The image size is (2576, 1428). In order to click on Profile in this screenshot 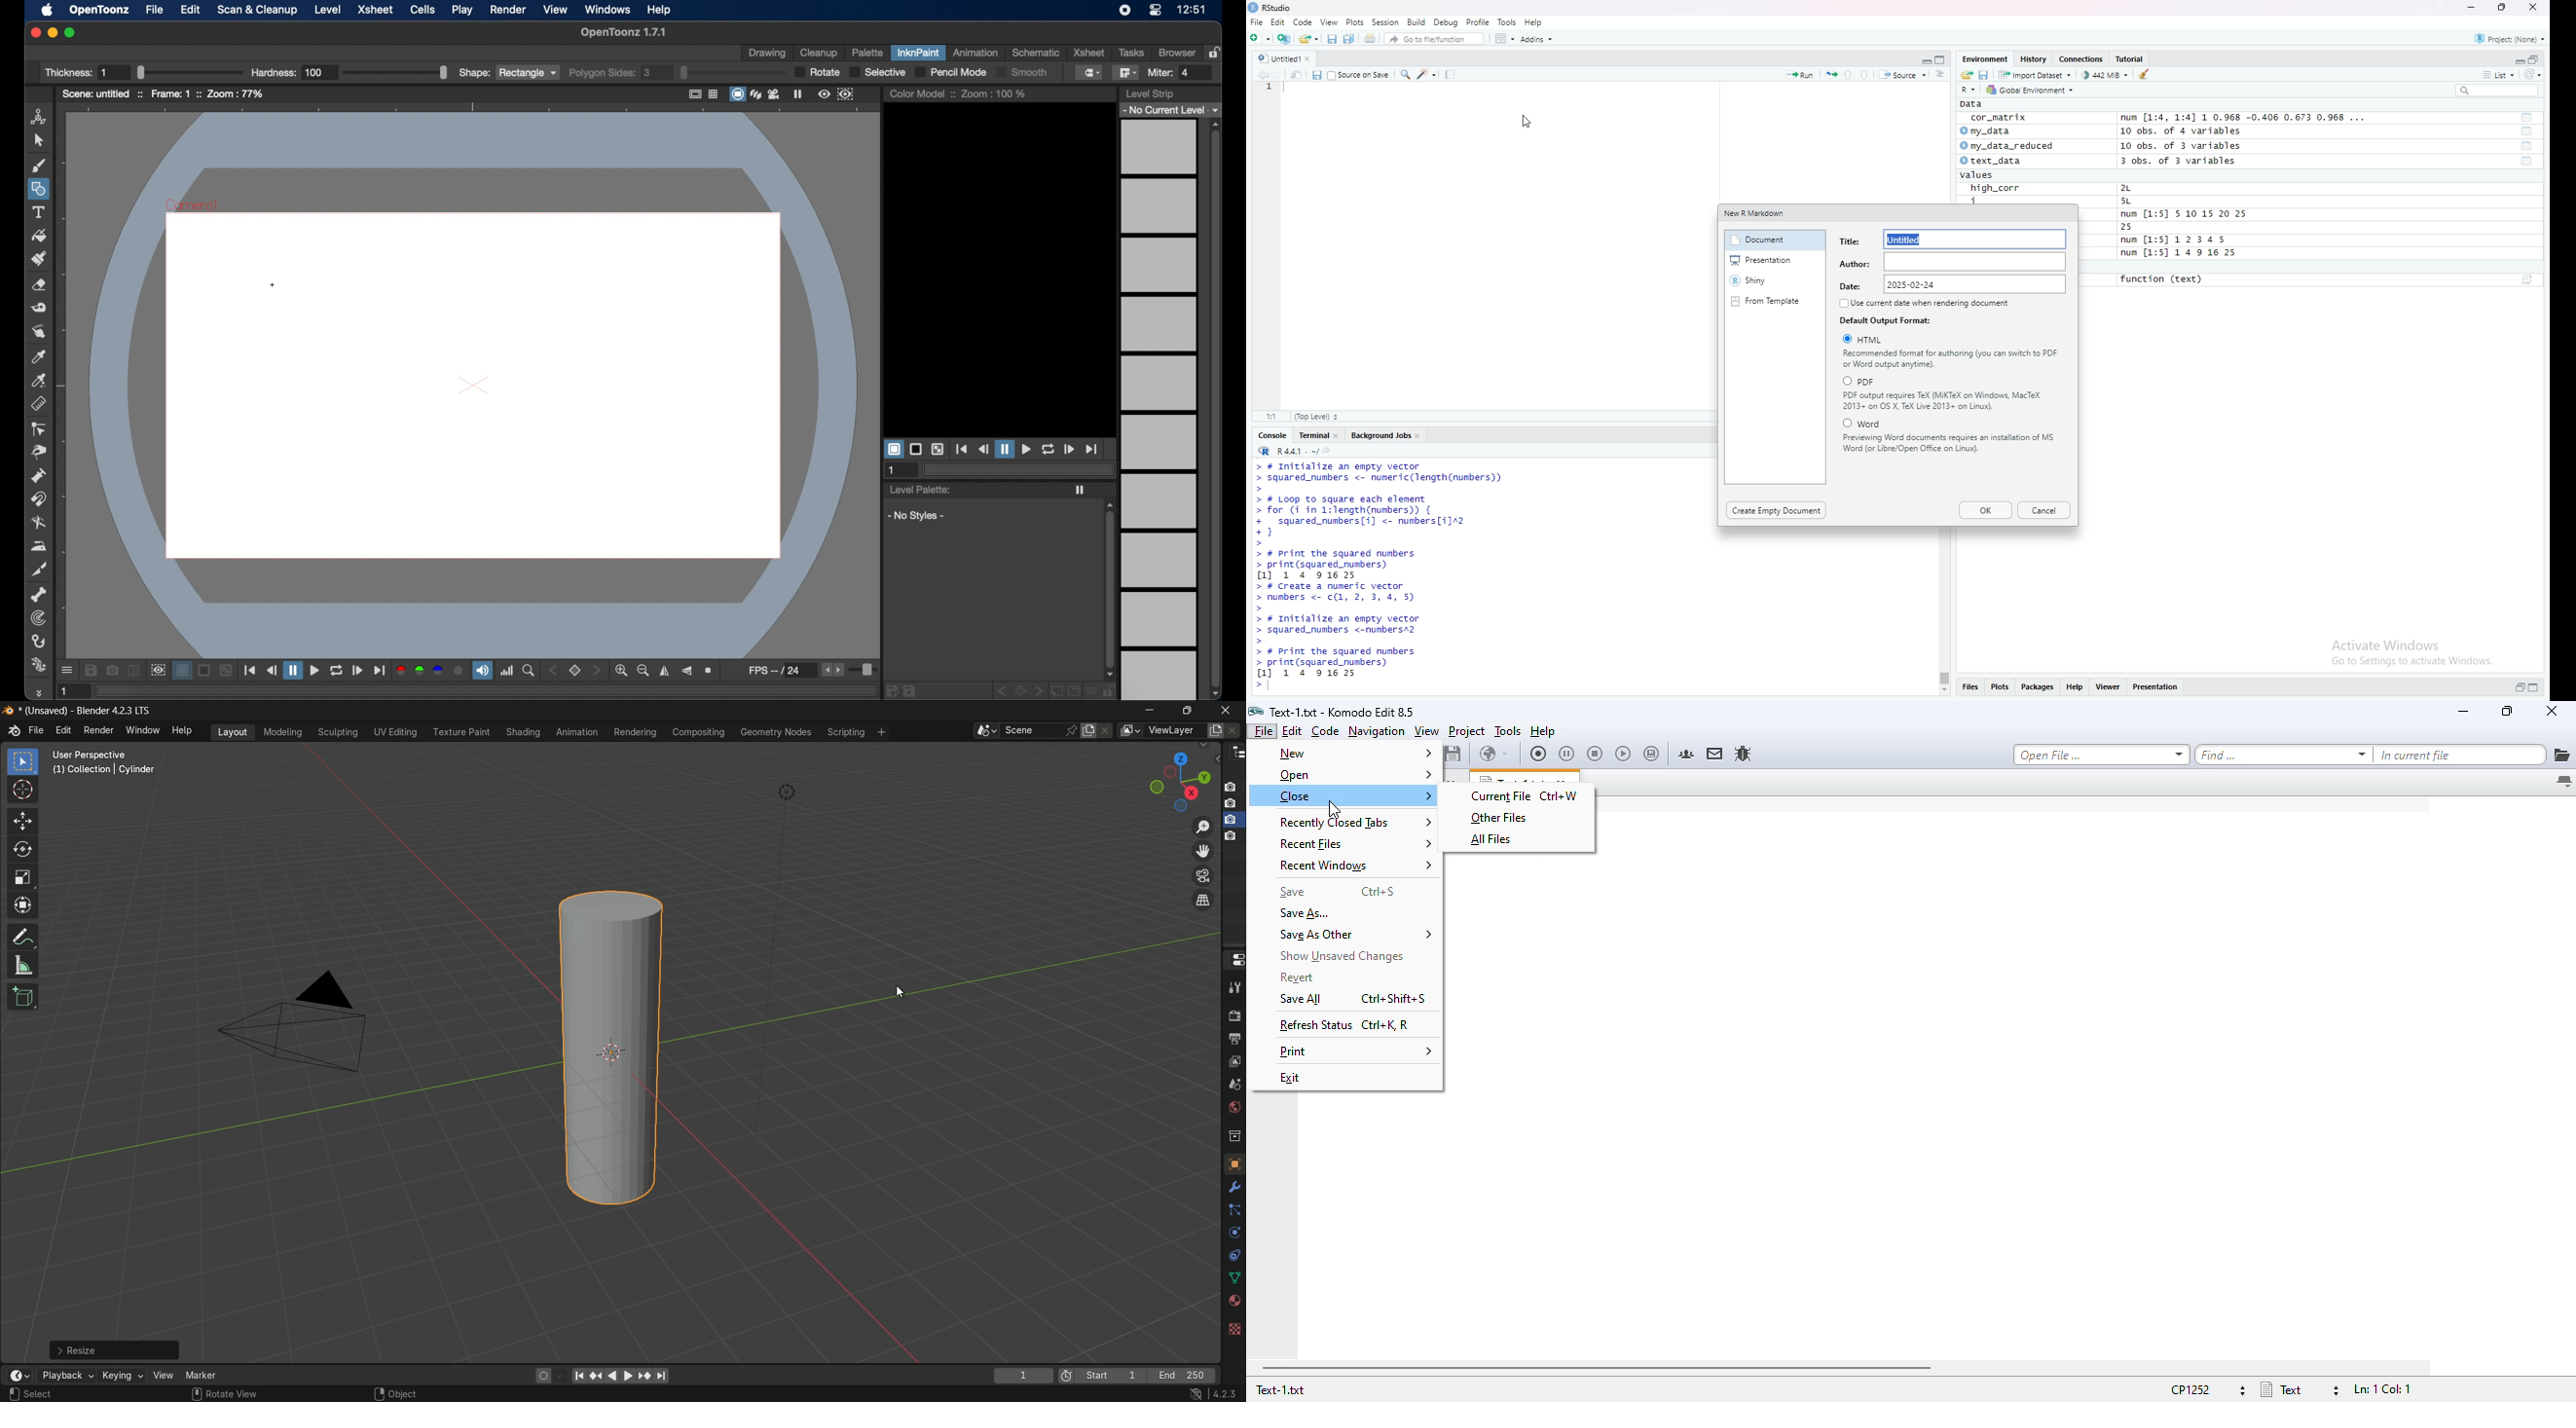, I will do `click(1478, 22)`.